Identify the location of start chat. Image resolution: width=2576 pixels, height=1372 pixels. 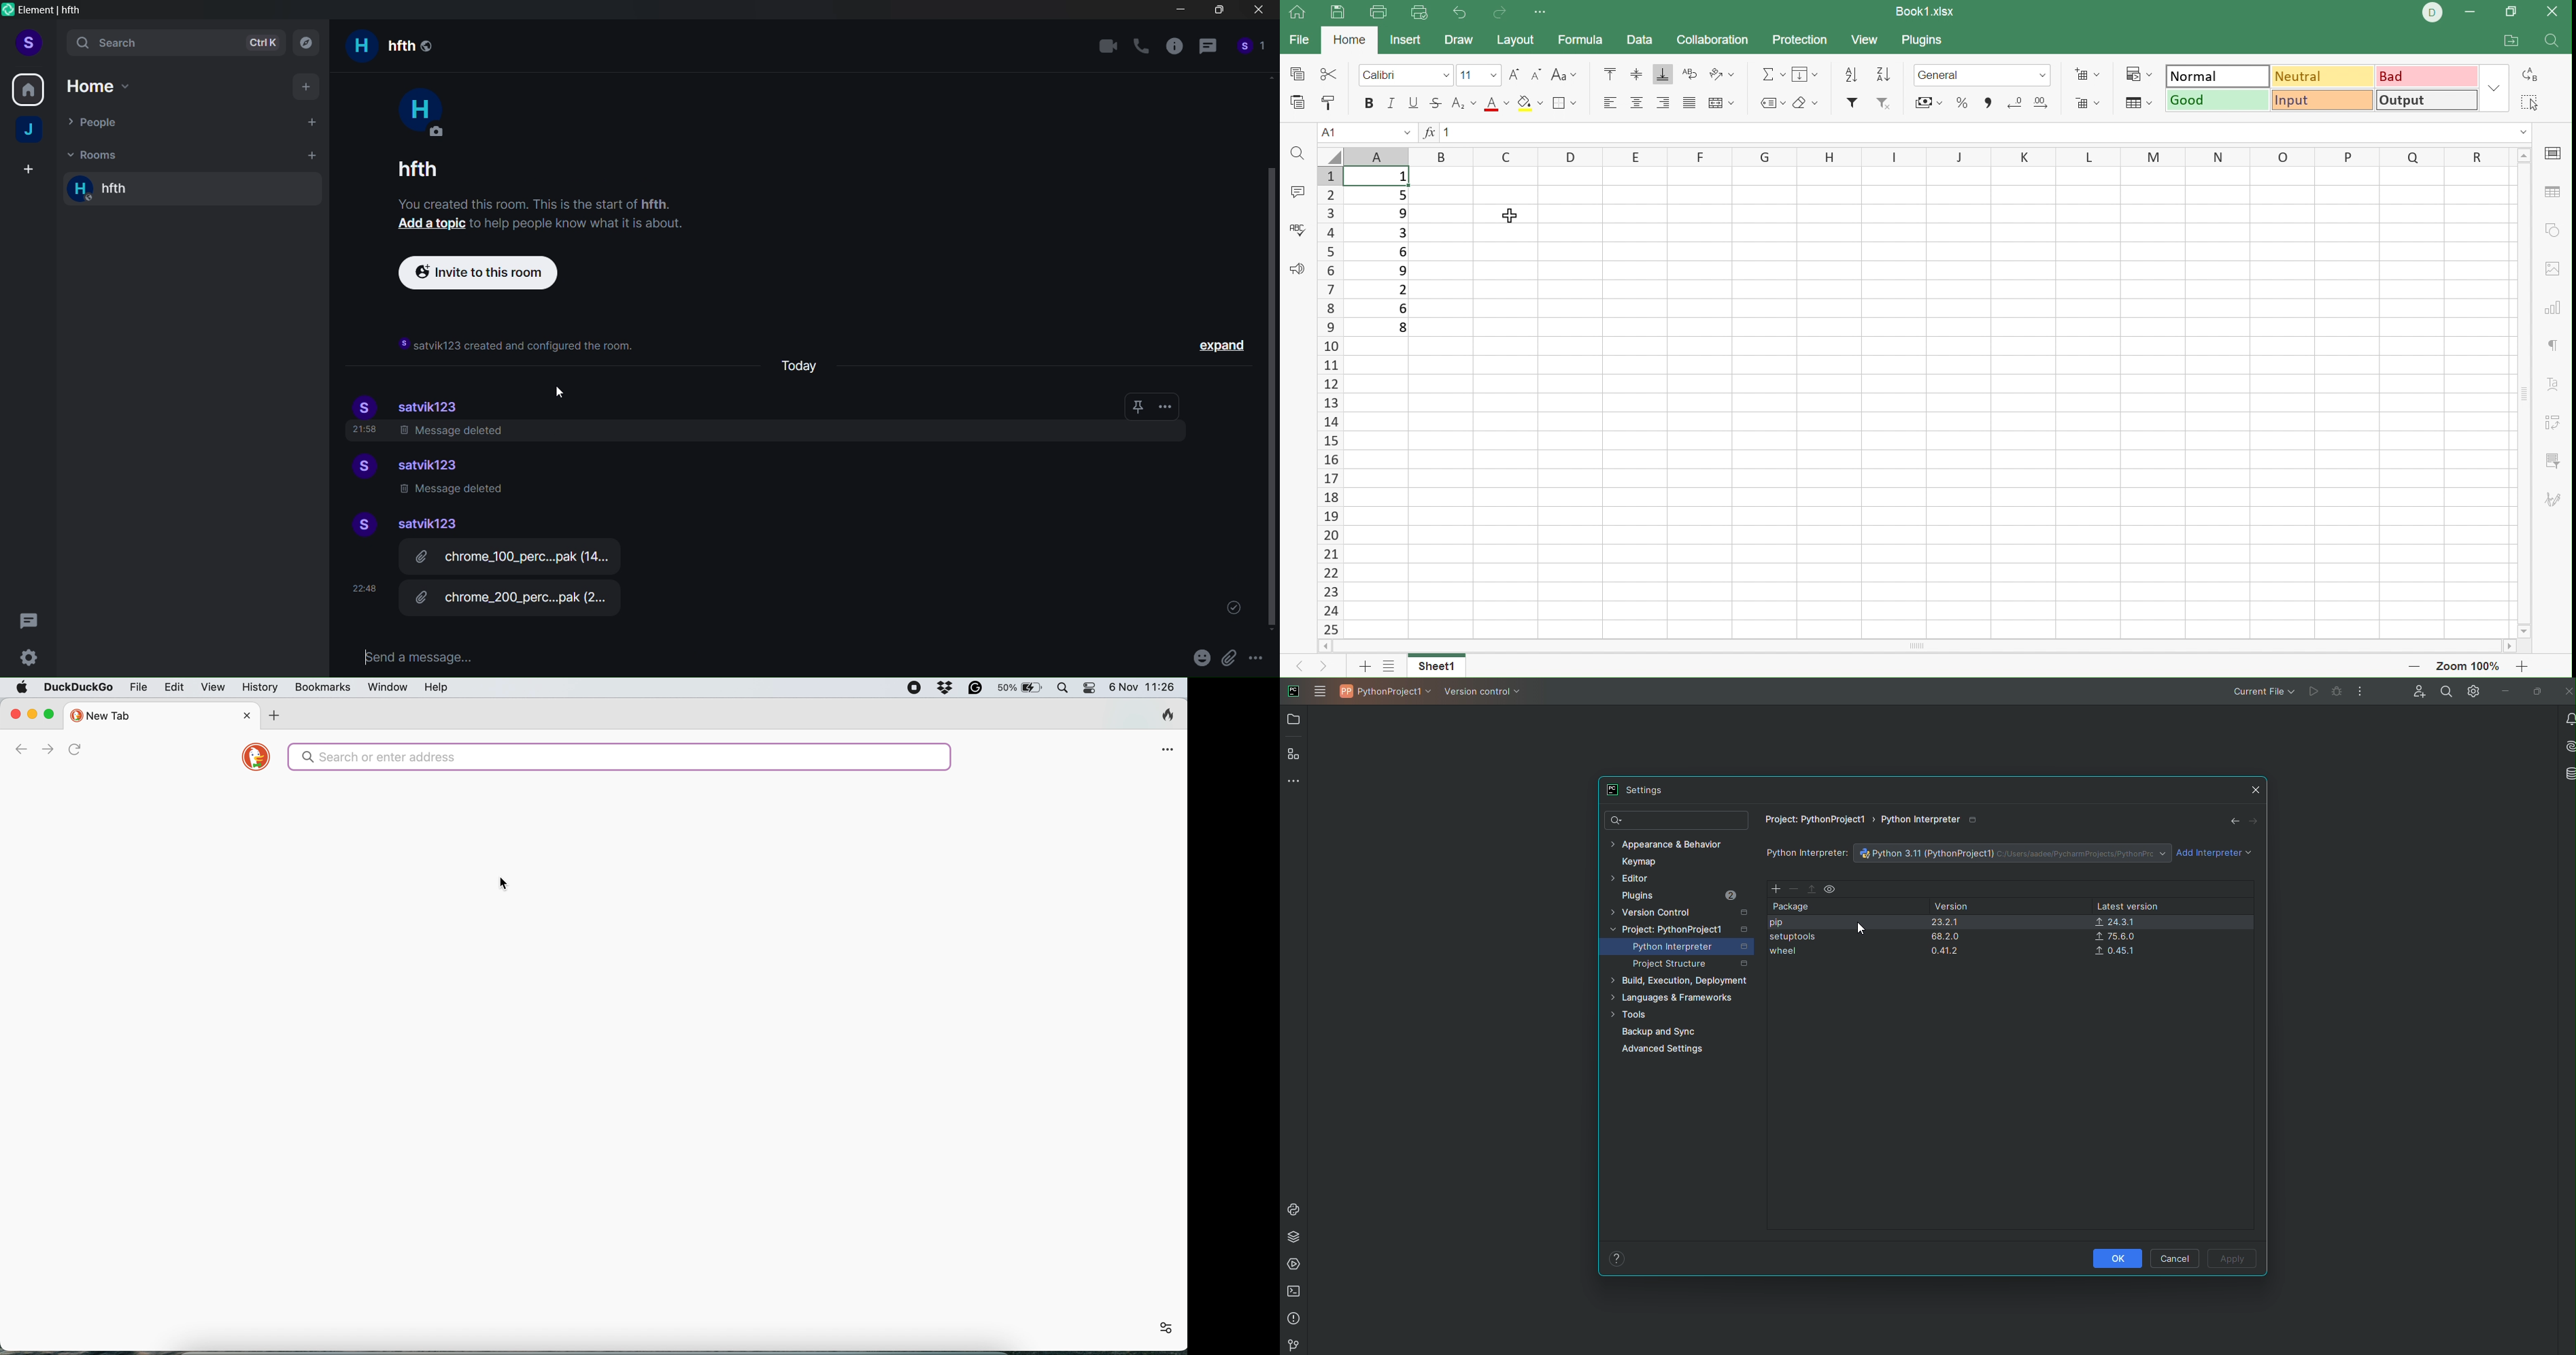
(309, 121).